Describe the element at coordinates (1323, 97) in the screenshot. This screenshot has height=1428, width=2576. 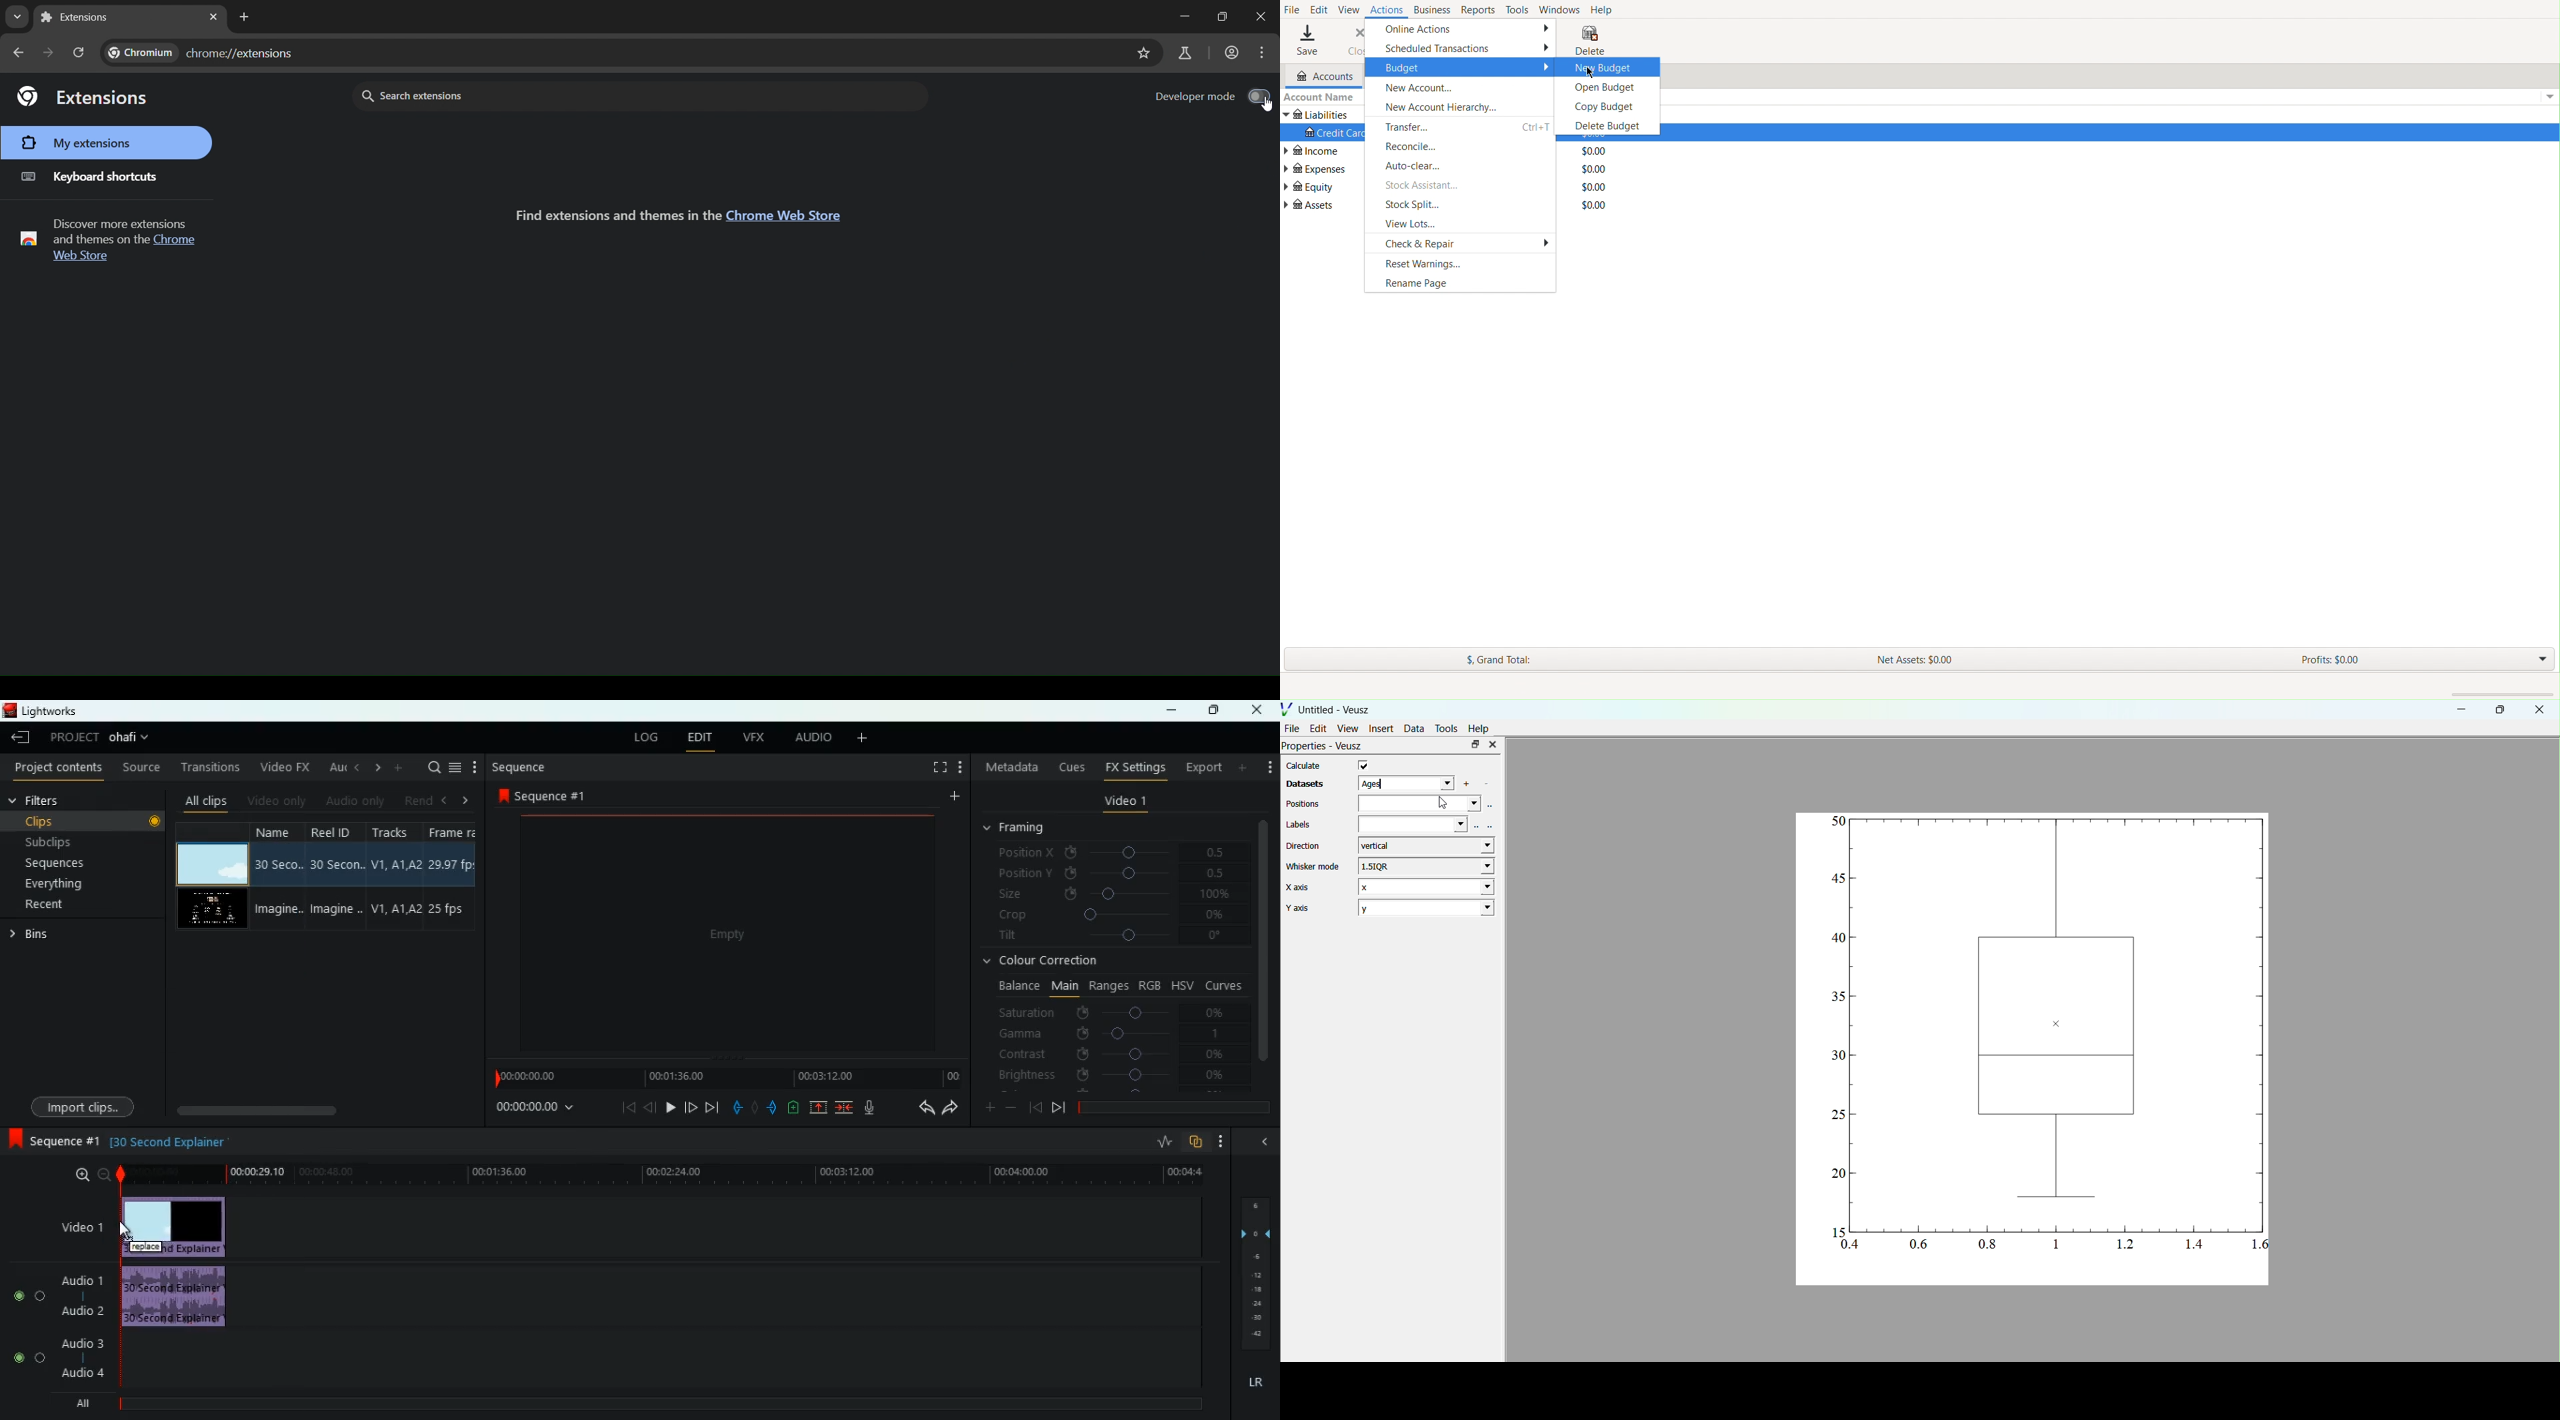
I see `Account Name` at that location.